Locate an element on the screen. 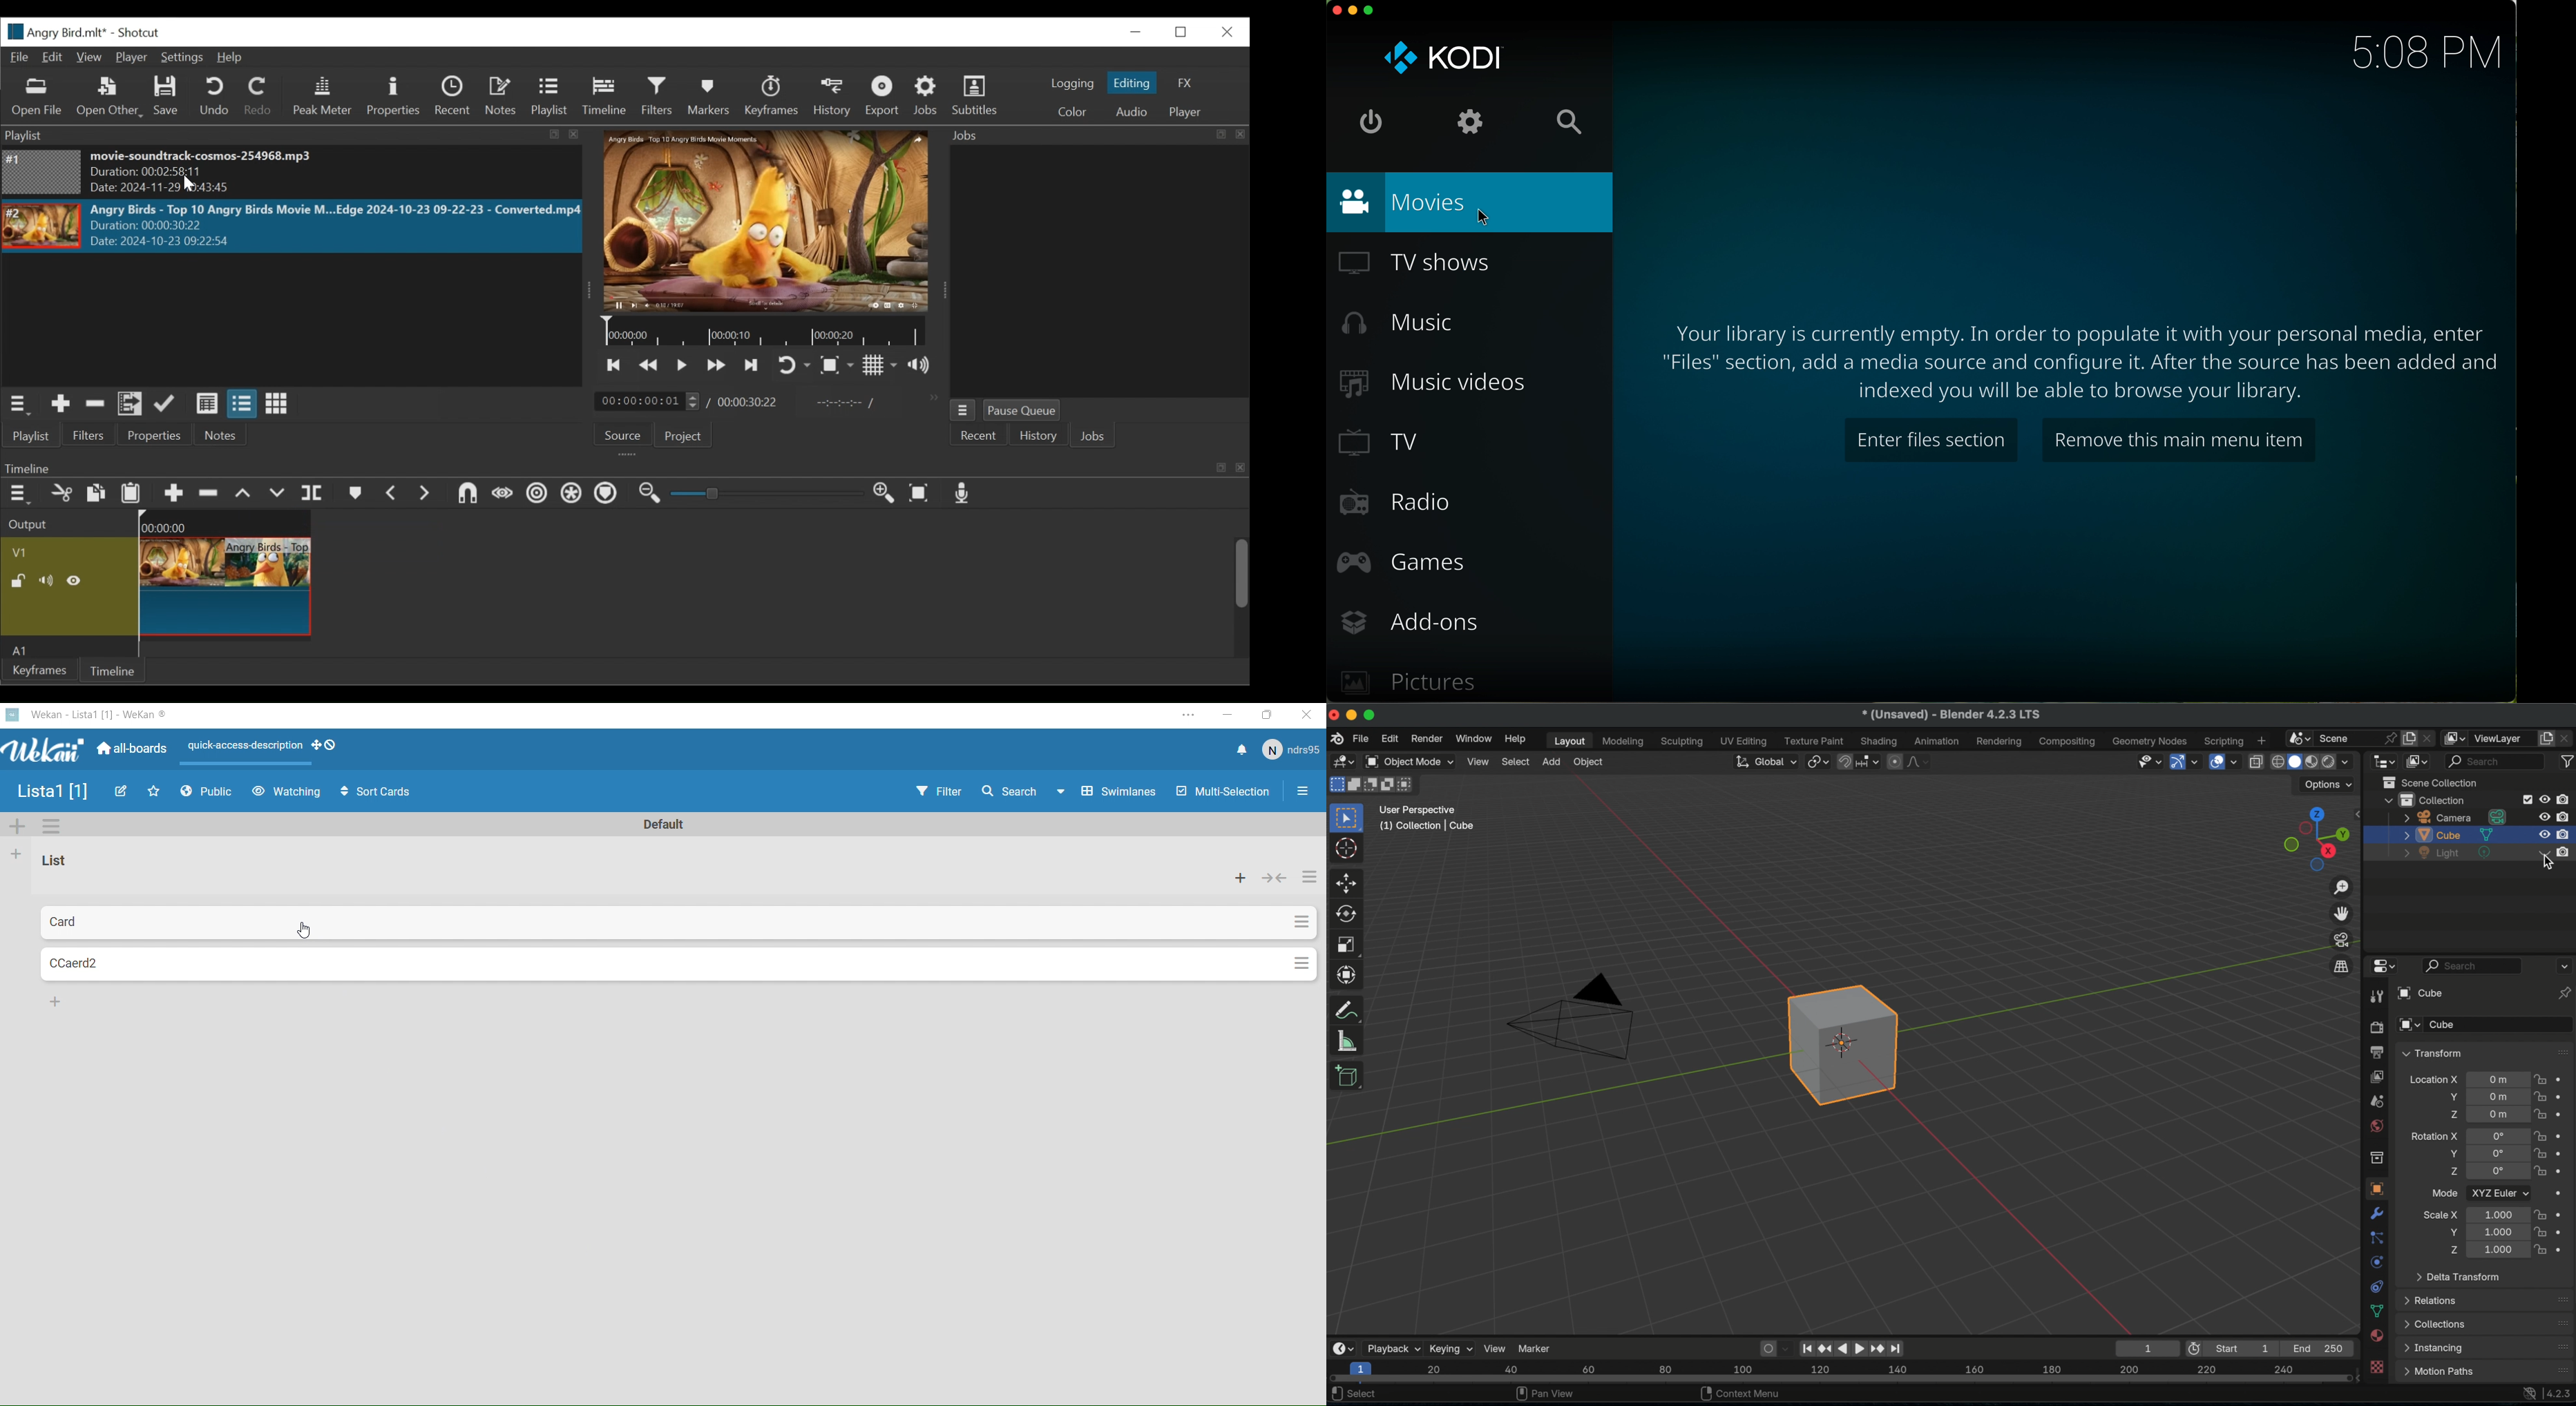 Image resolution: width=2576 pixels, height=1428 pixels. Timeline is located at coordinates (765, 332).